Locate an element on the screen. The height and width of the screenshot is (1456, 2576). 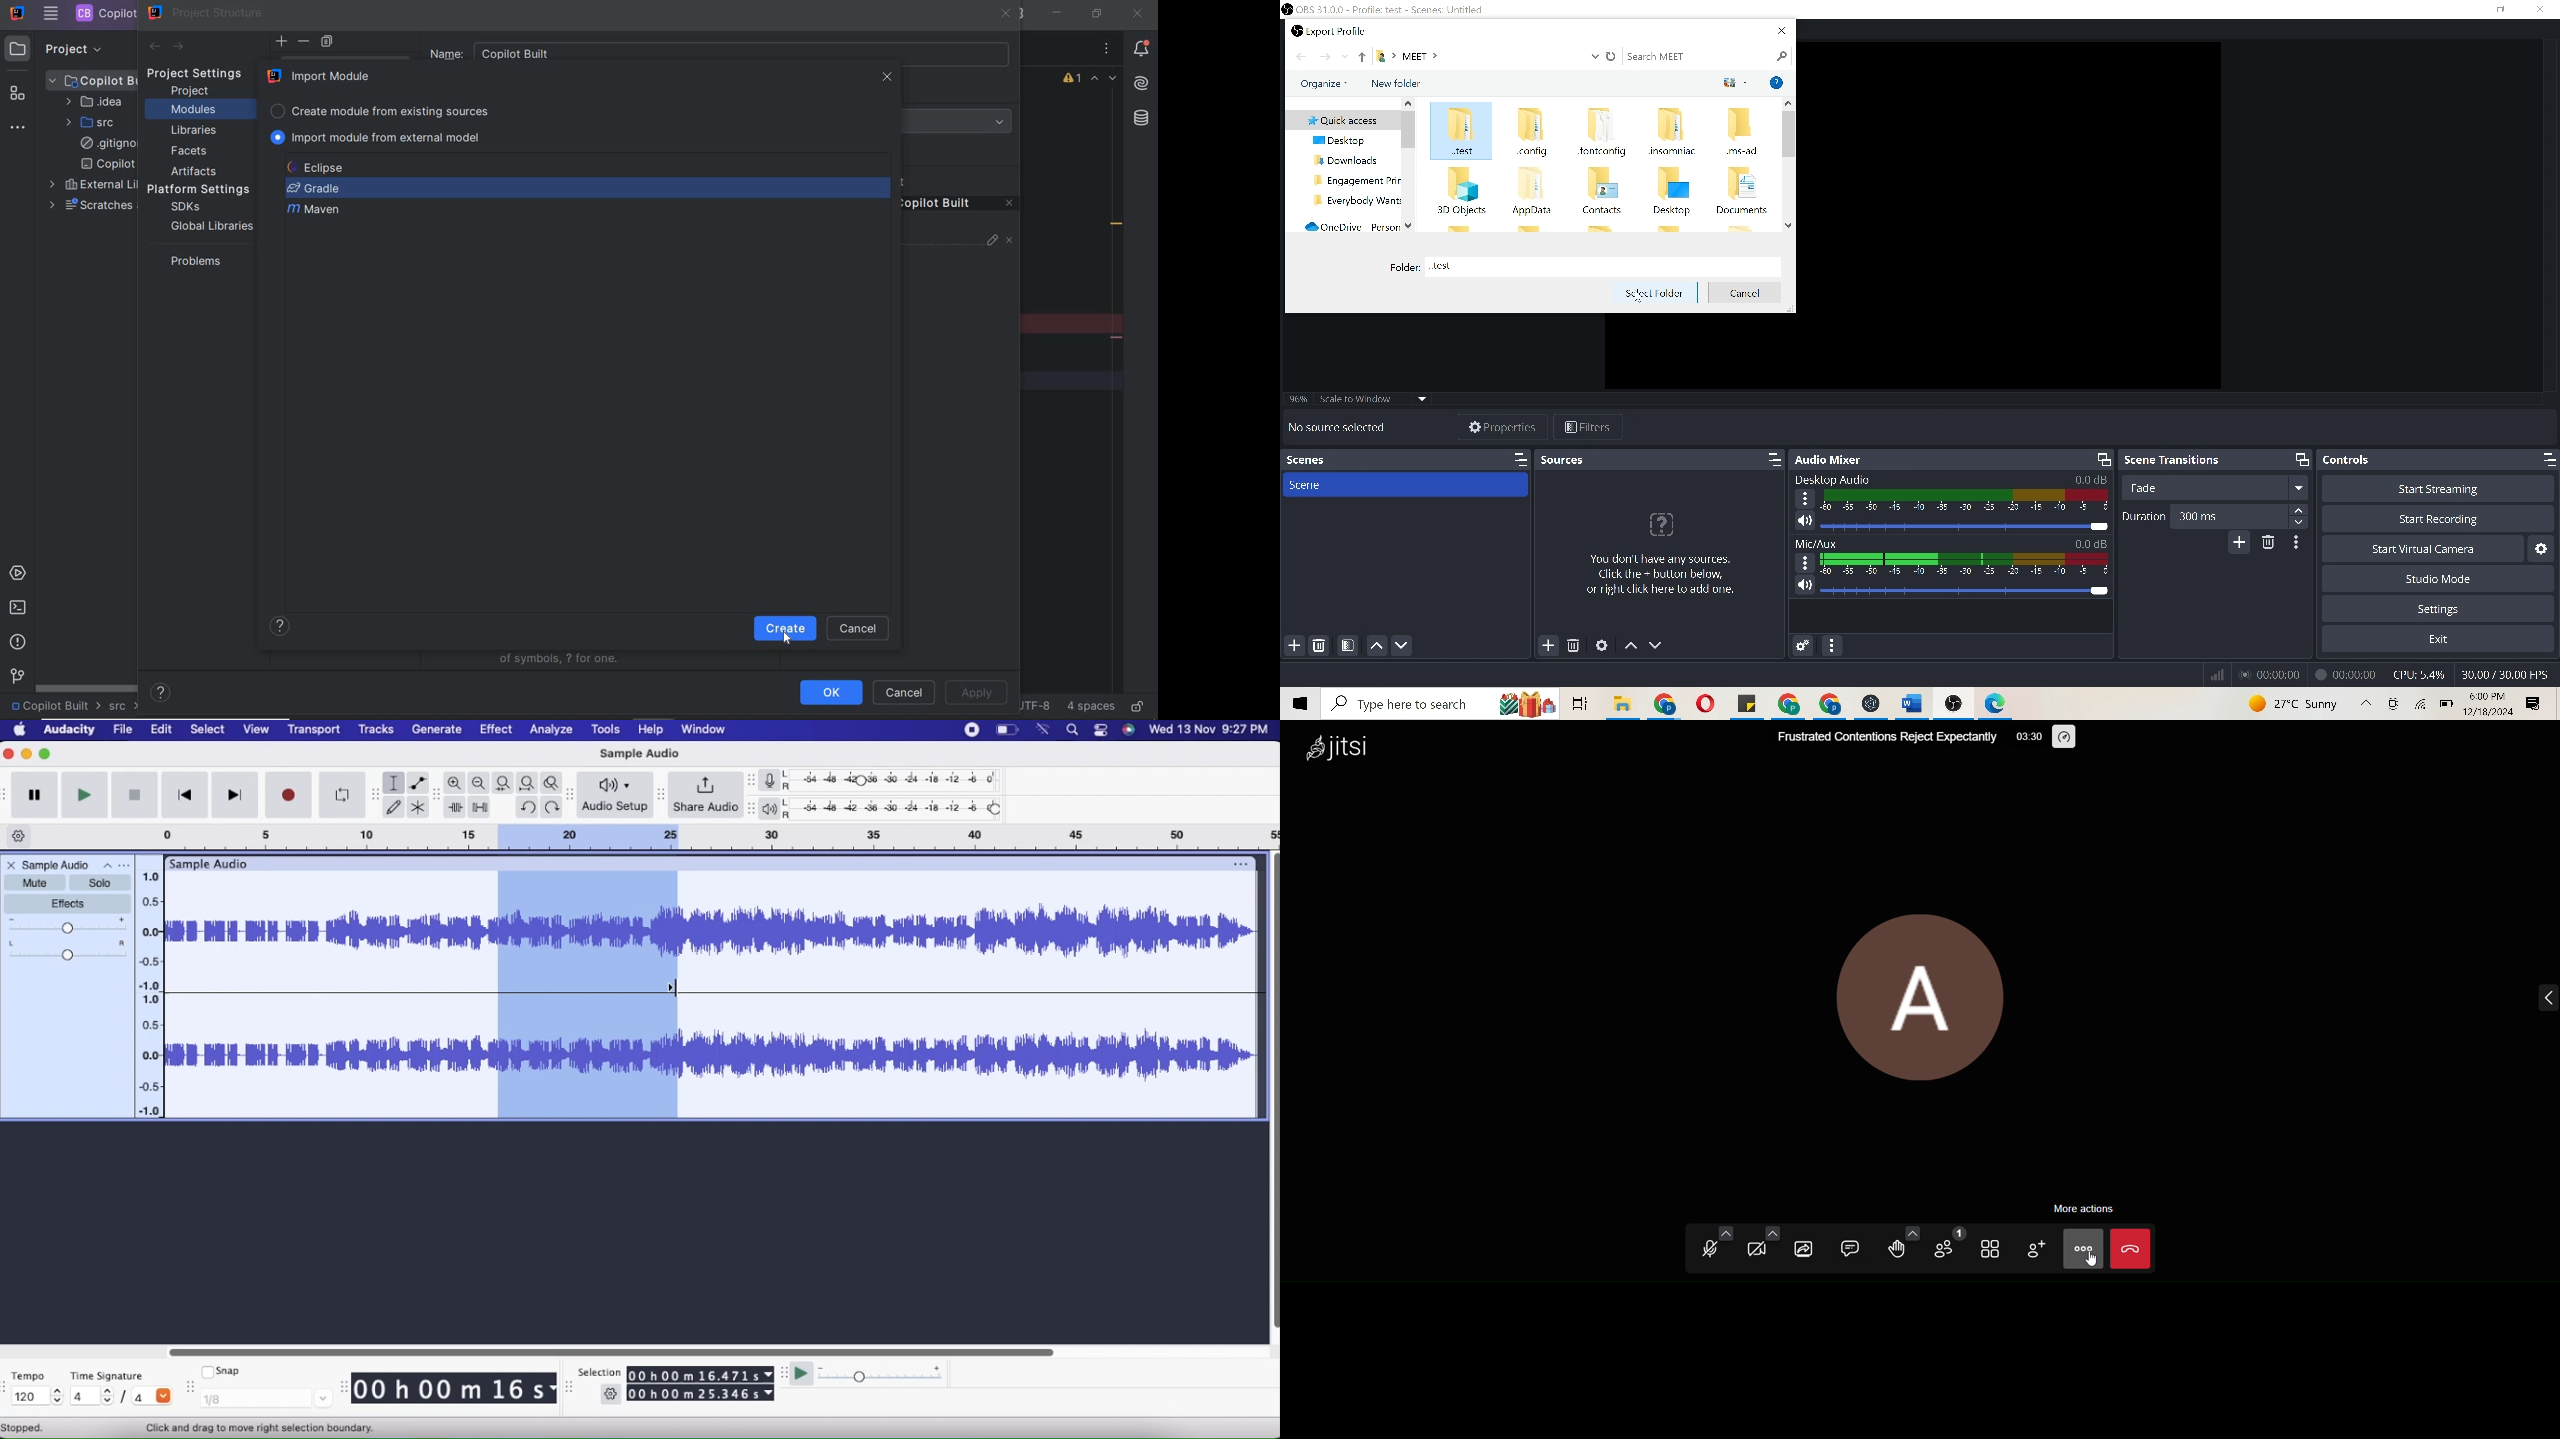
icon is located at coordinates (1997, 701).